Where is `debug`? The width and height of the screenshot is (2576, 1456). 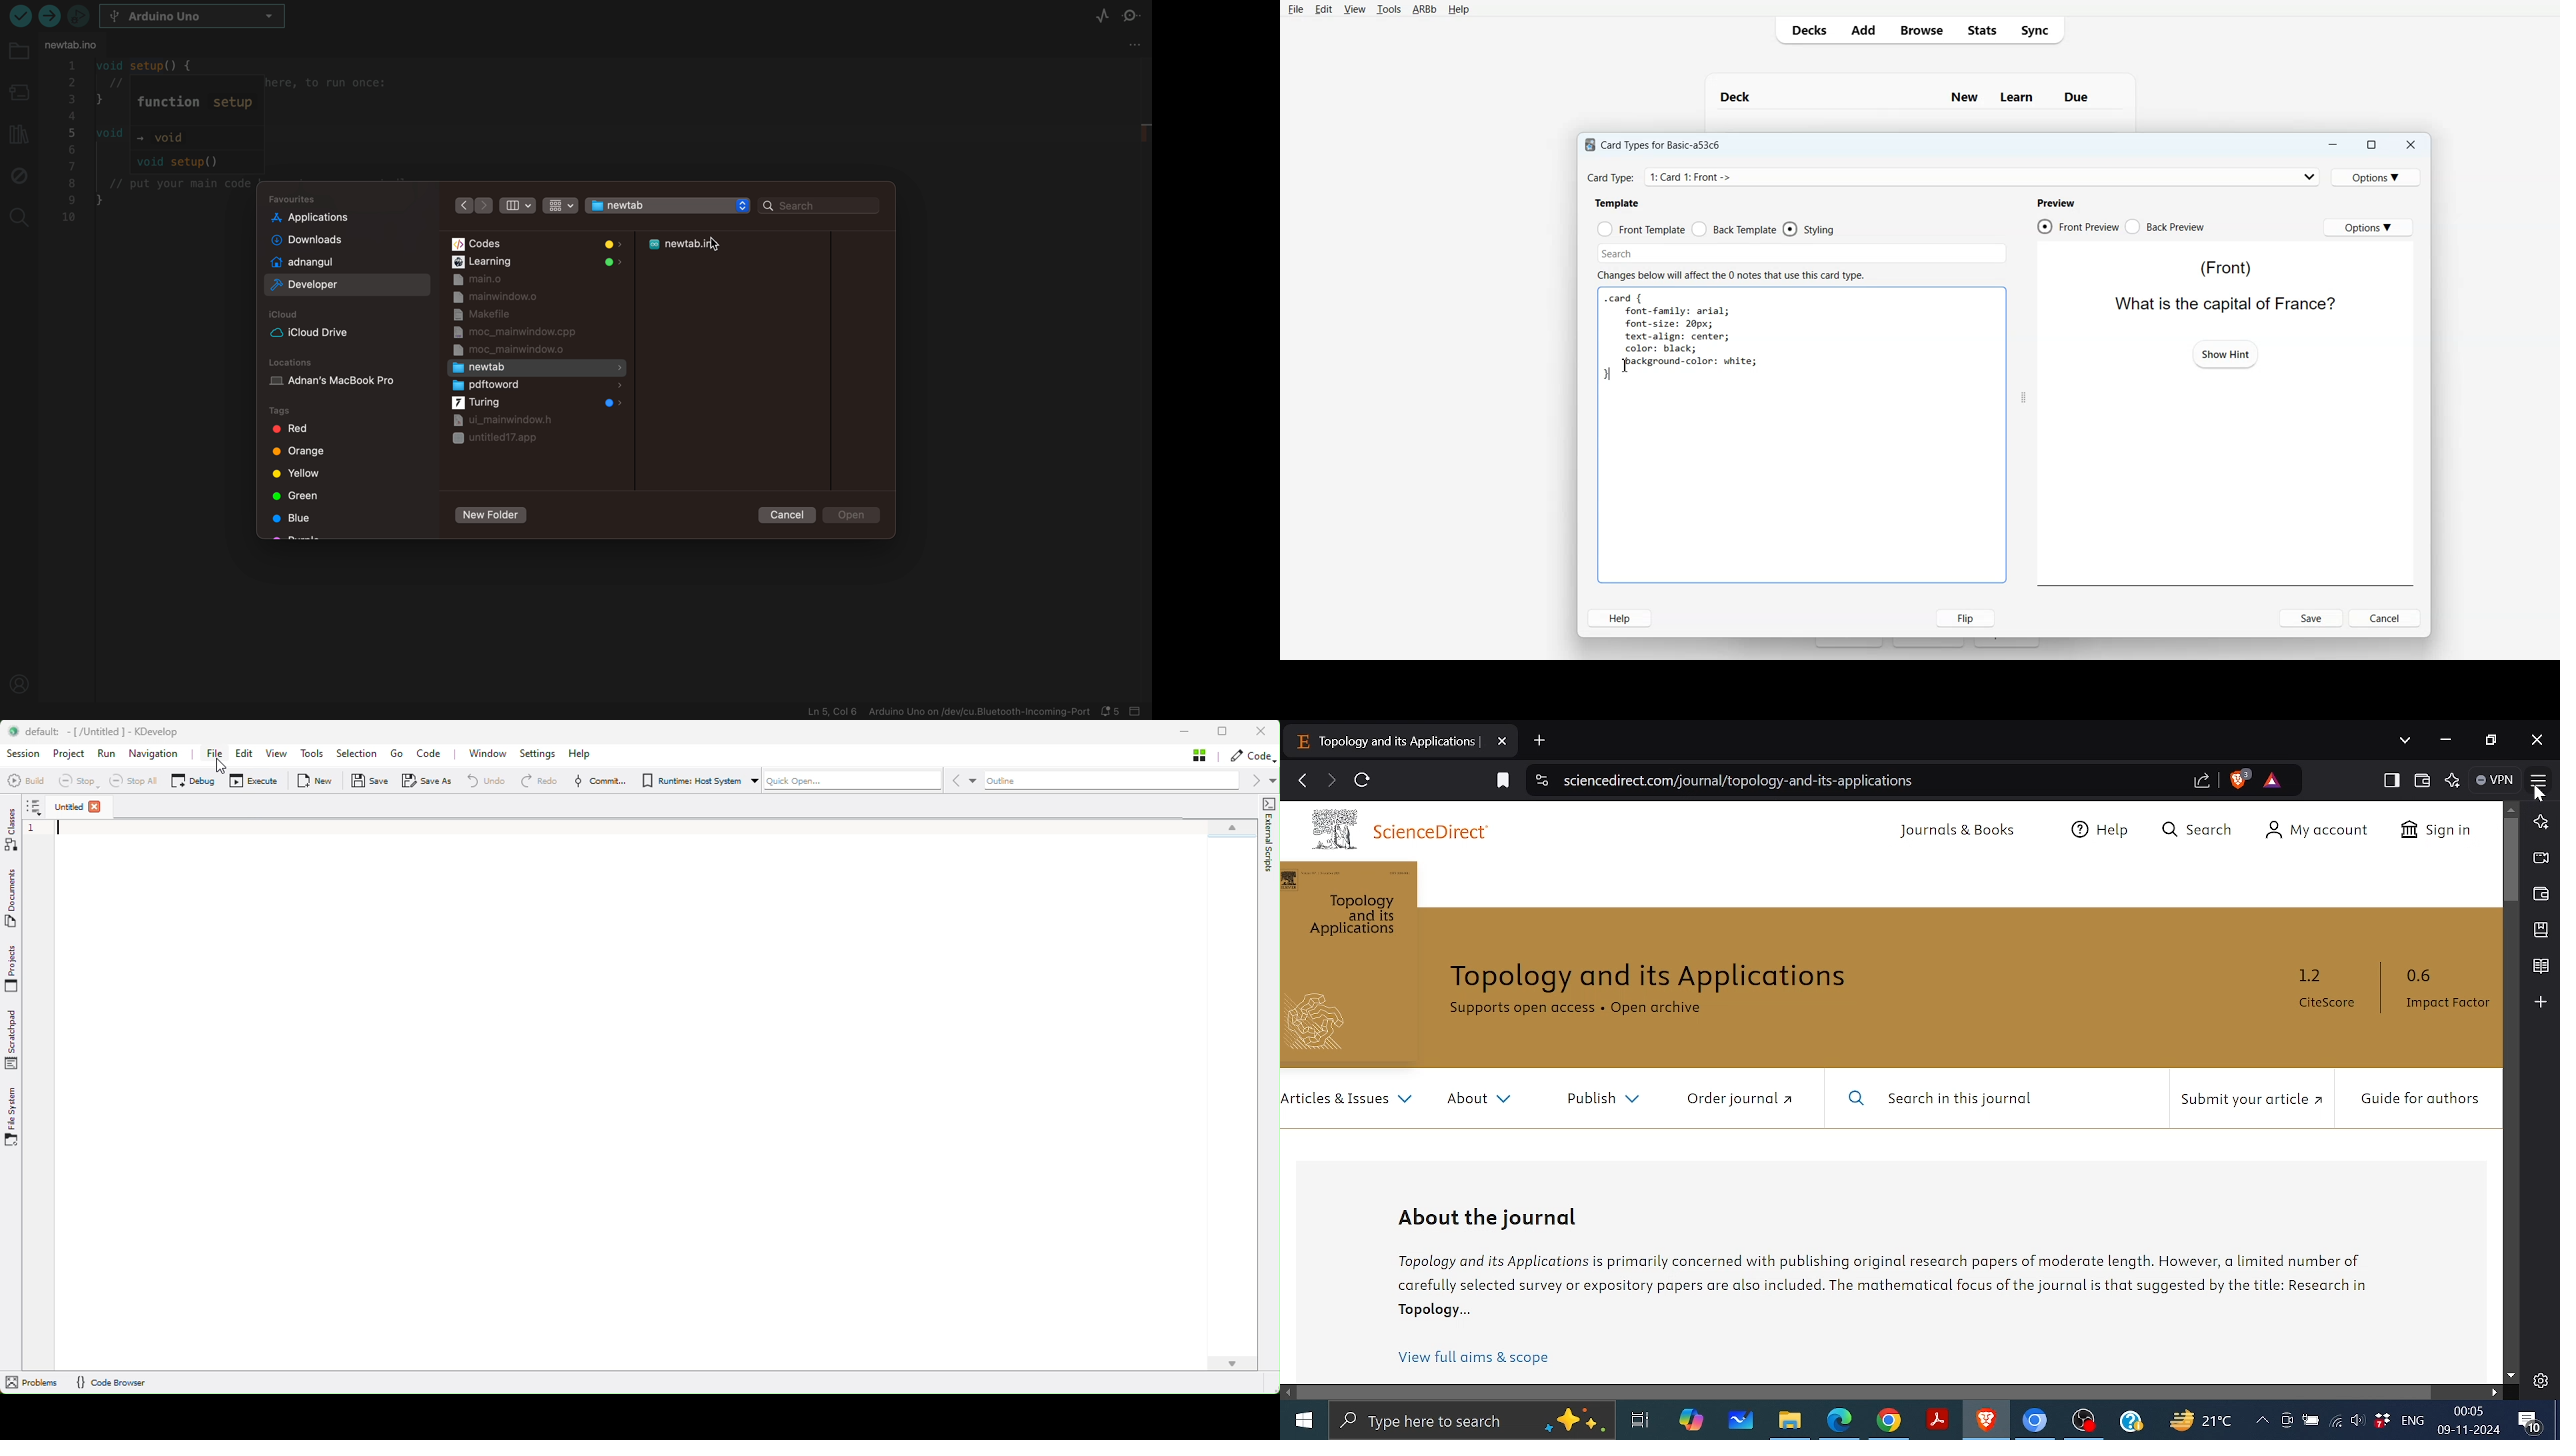 debug is located at coordinates (18, 174).